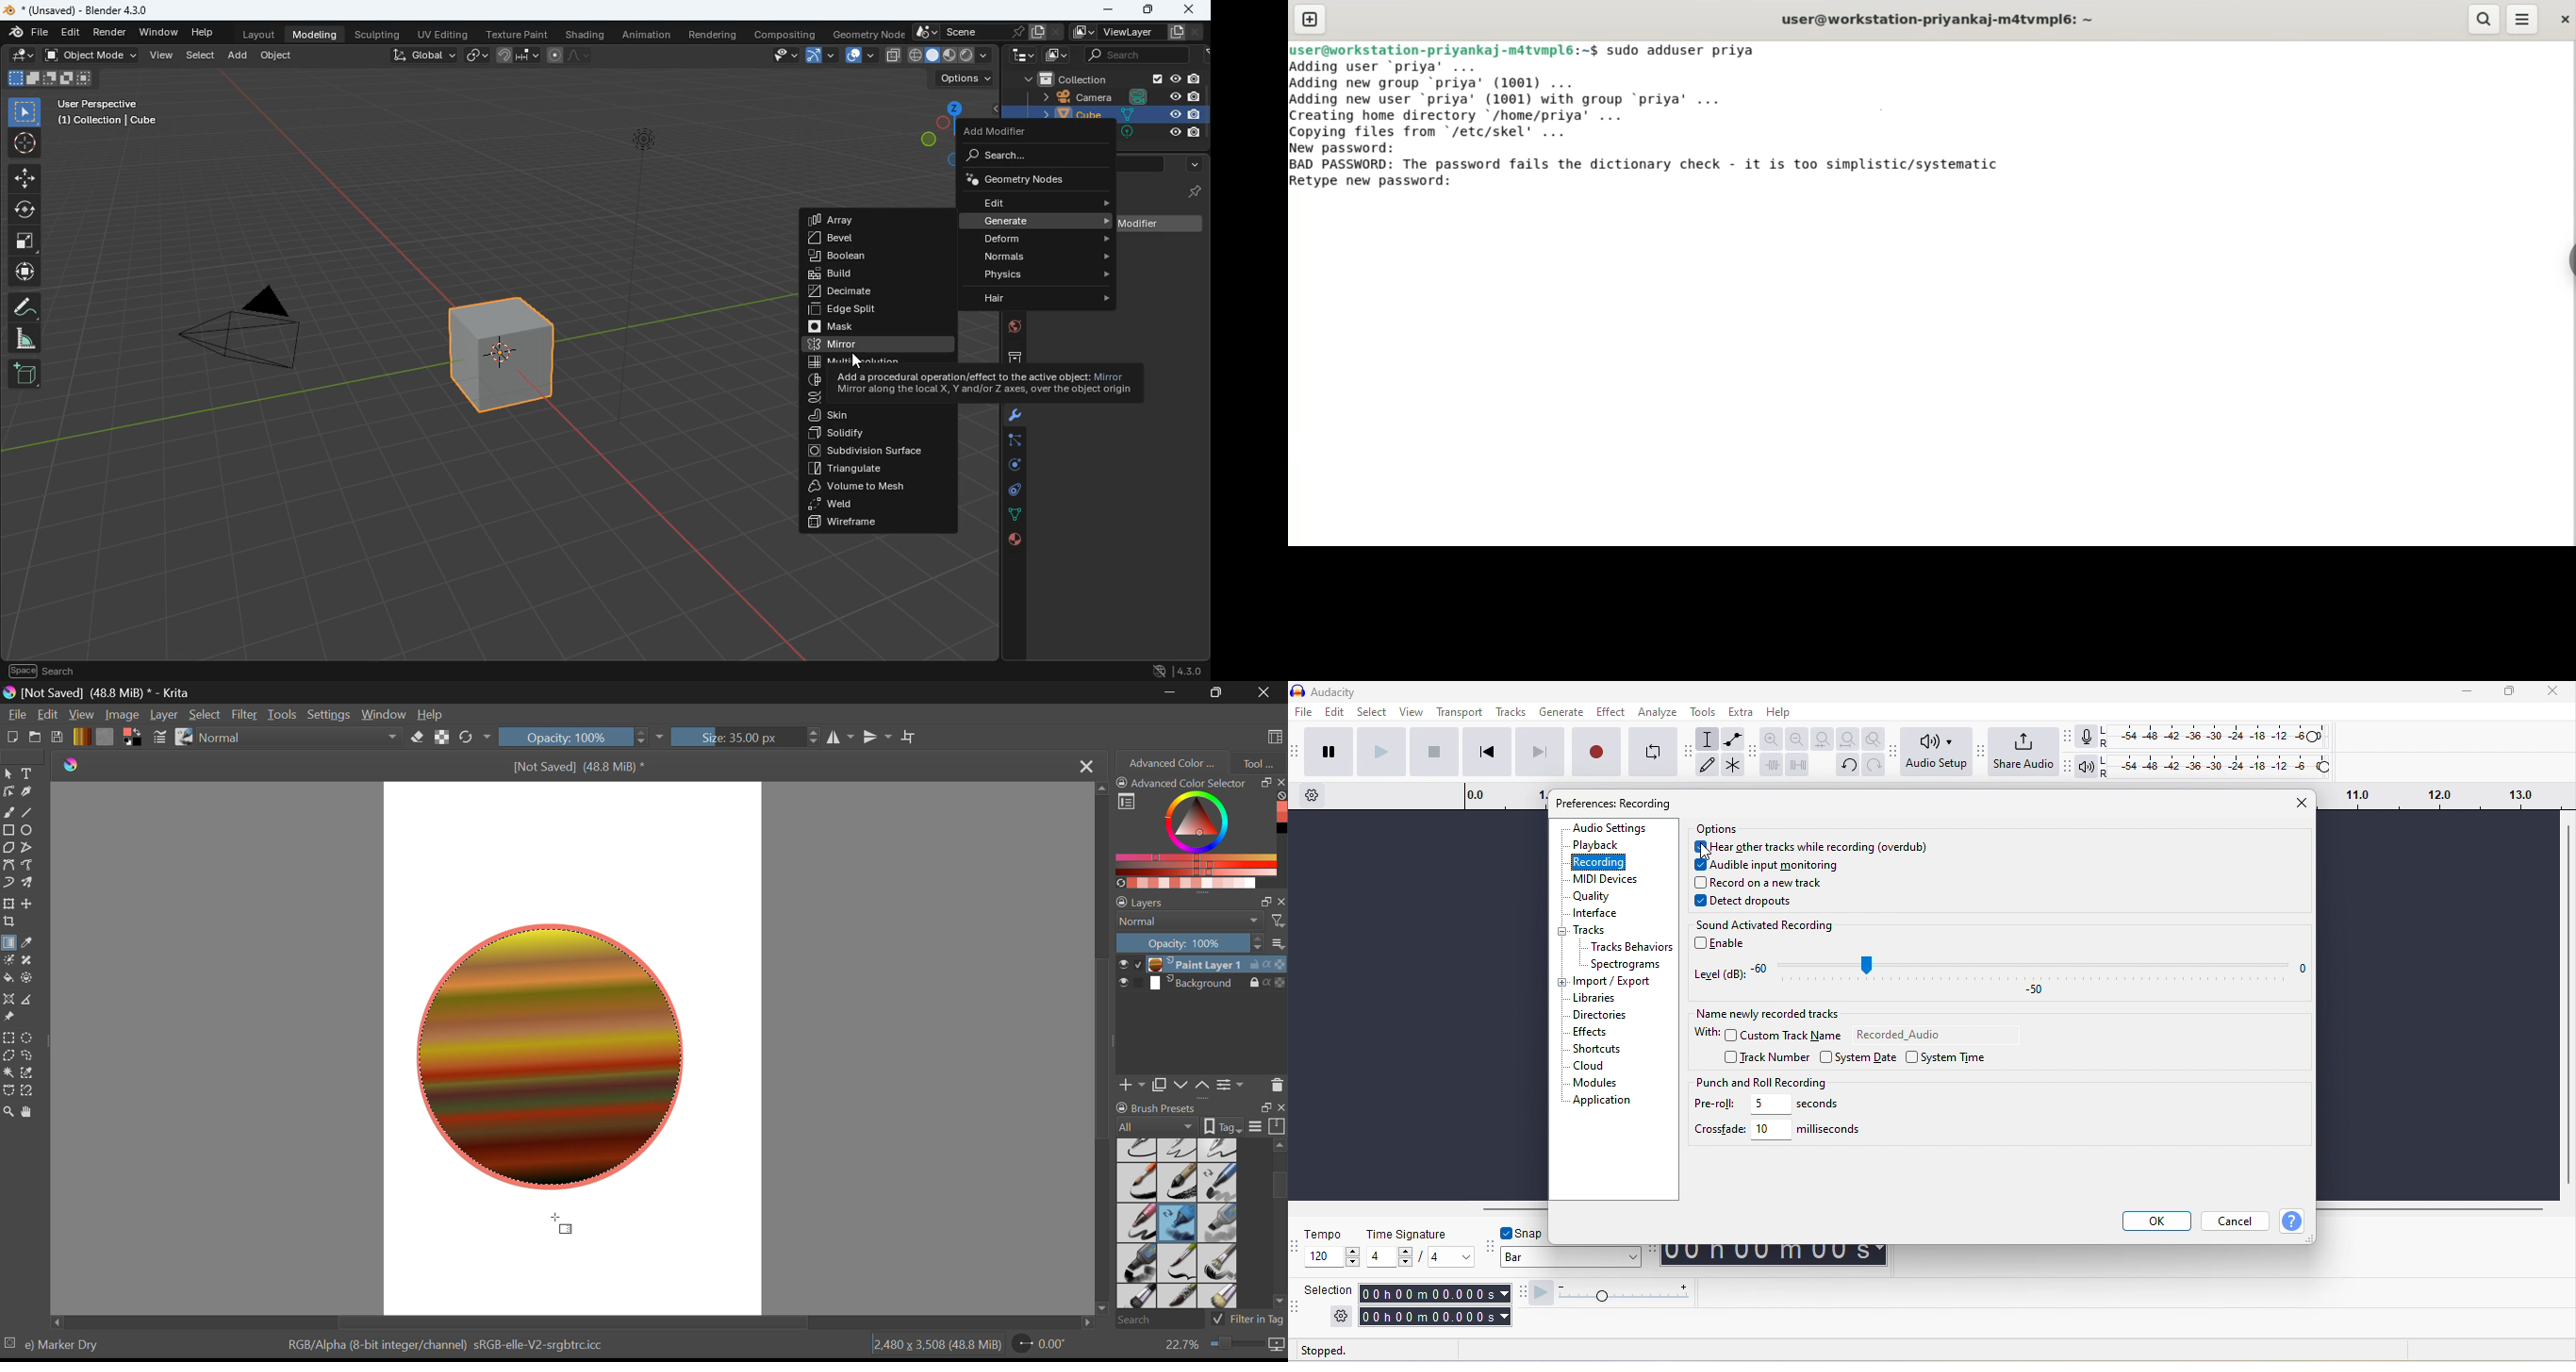 Image resolution: width=2576 pixels, height=1372 pixels. Describe the element at coordinates (1265, 692) in the screenshot. I see `Close` at that location.